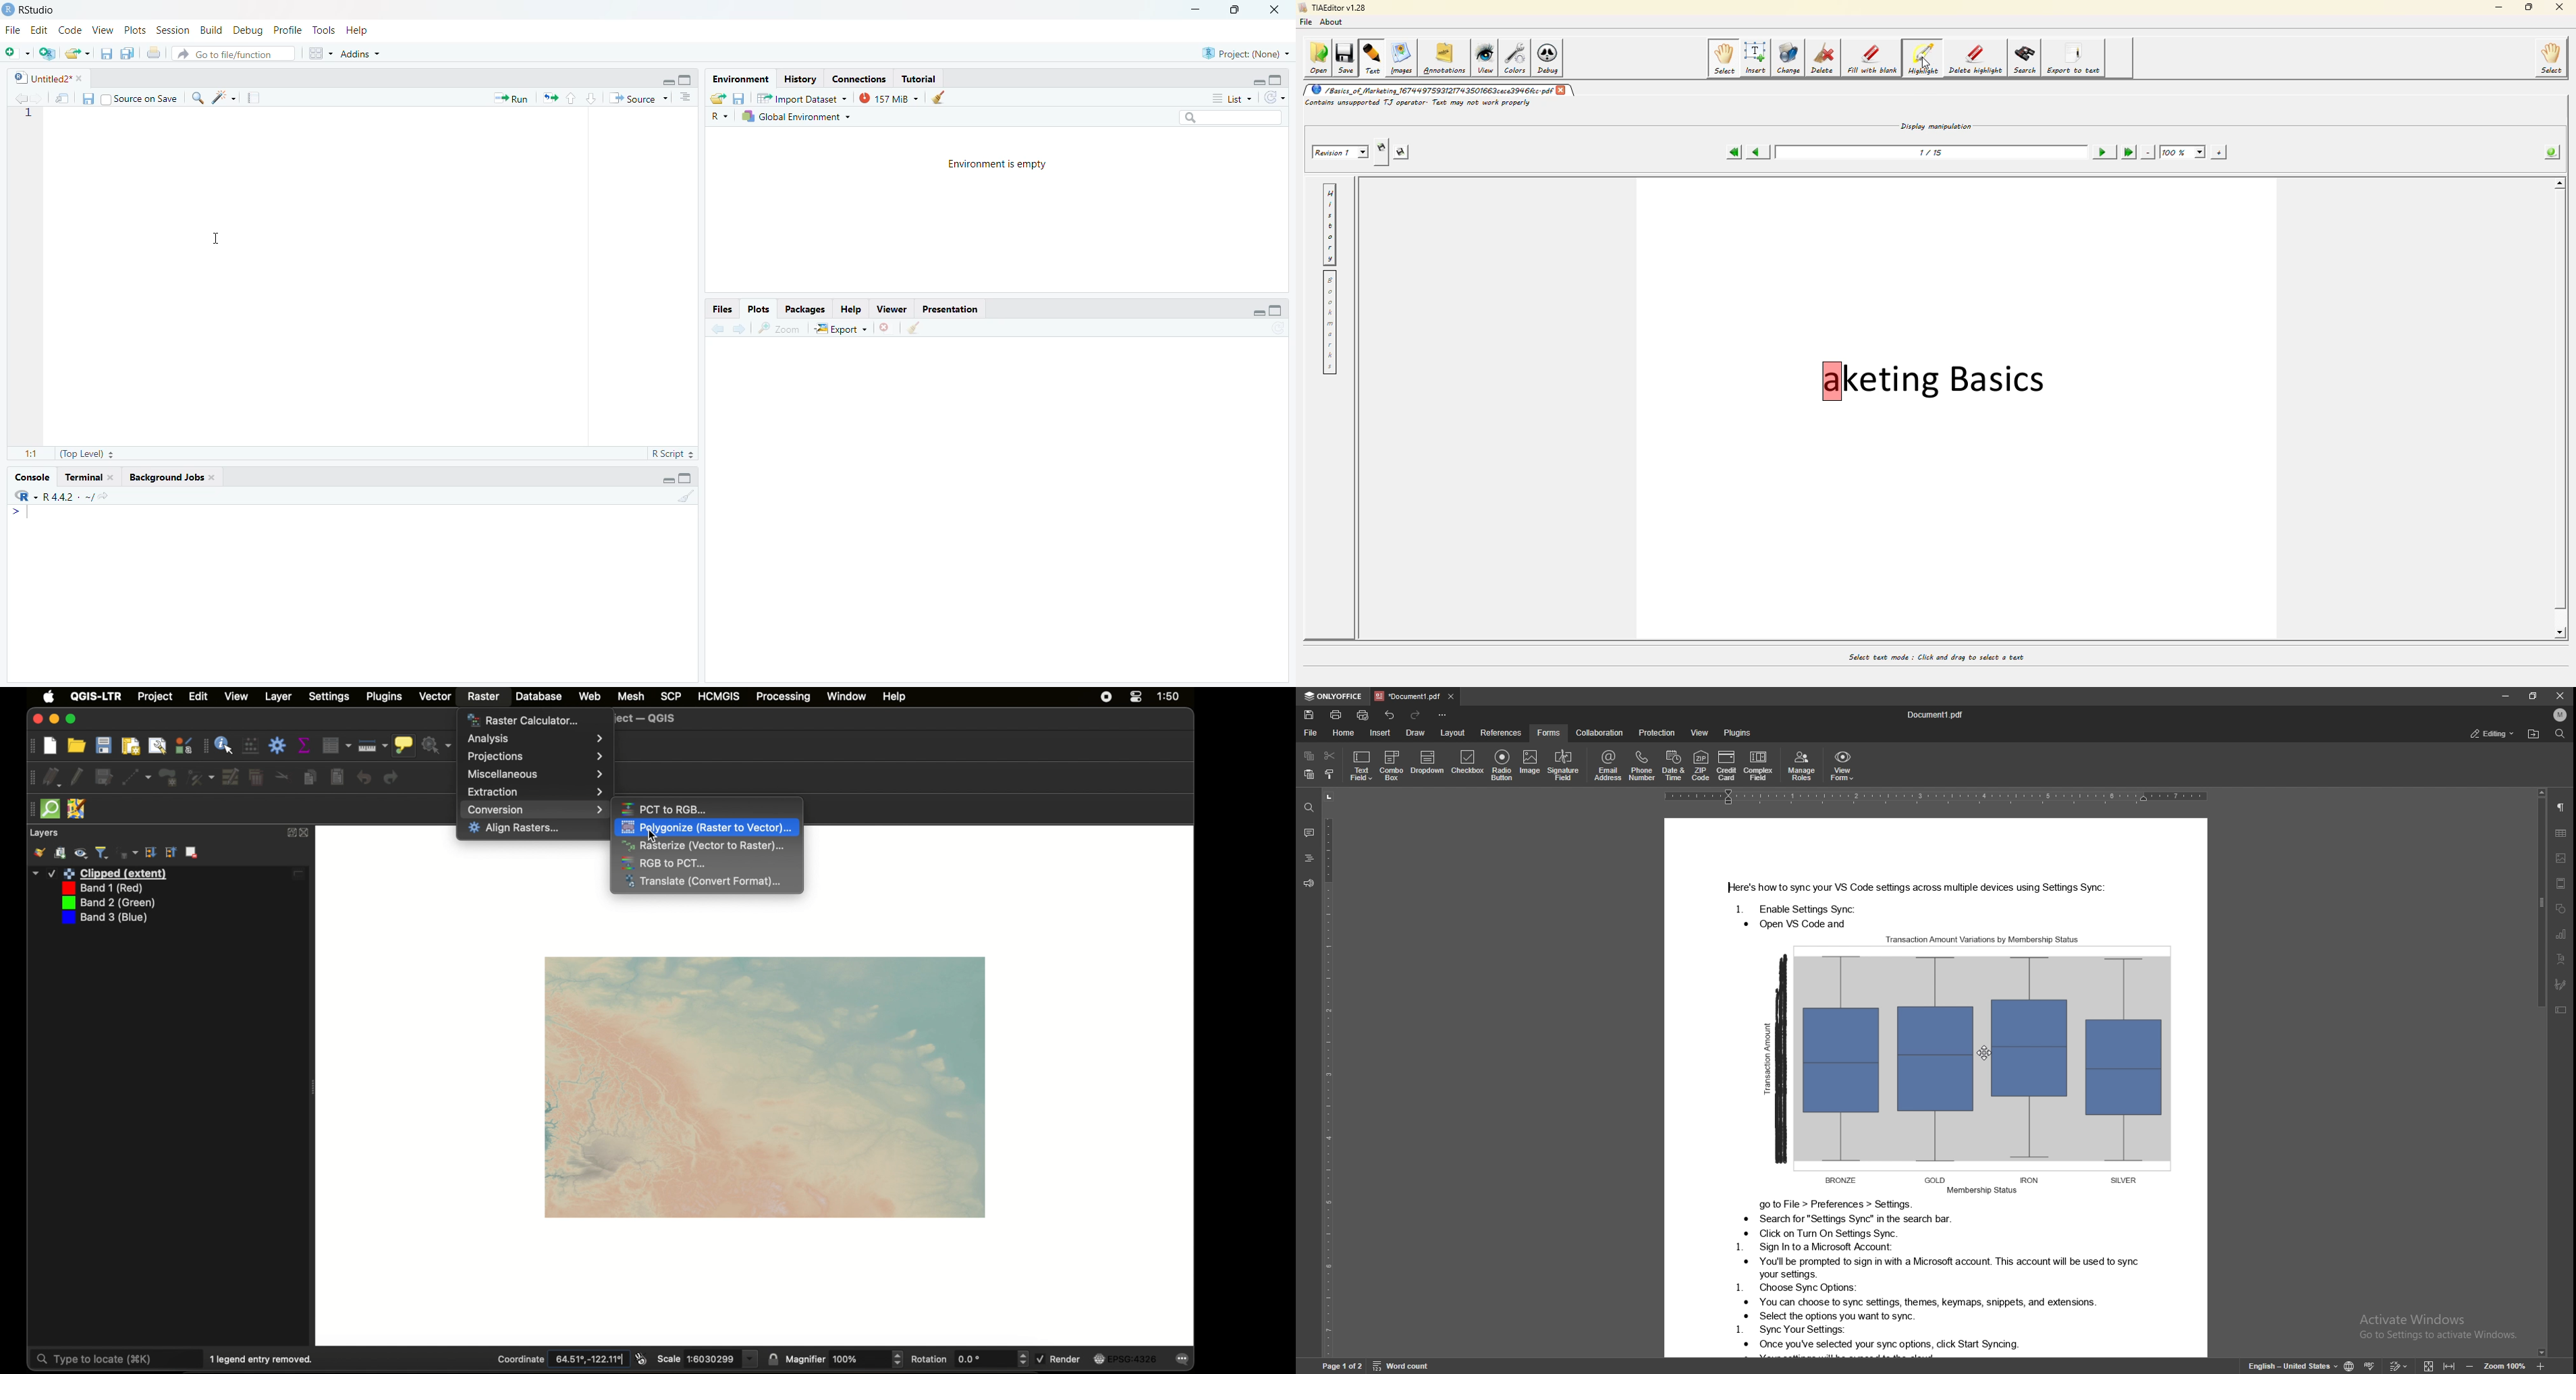 The image size is (2576, 1400). I want to click on print the current file, so click(154, 55).